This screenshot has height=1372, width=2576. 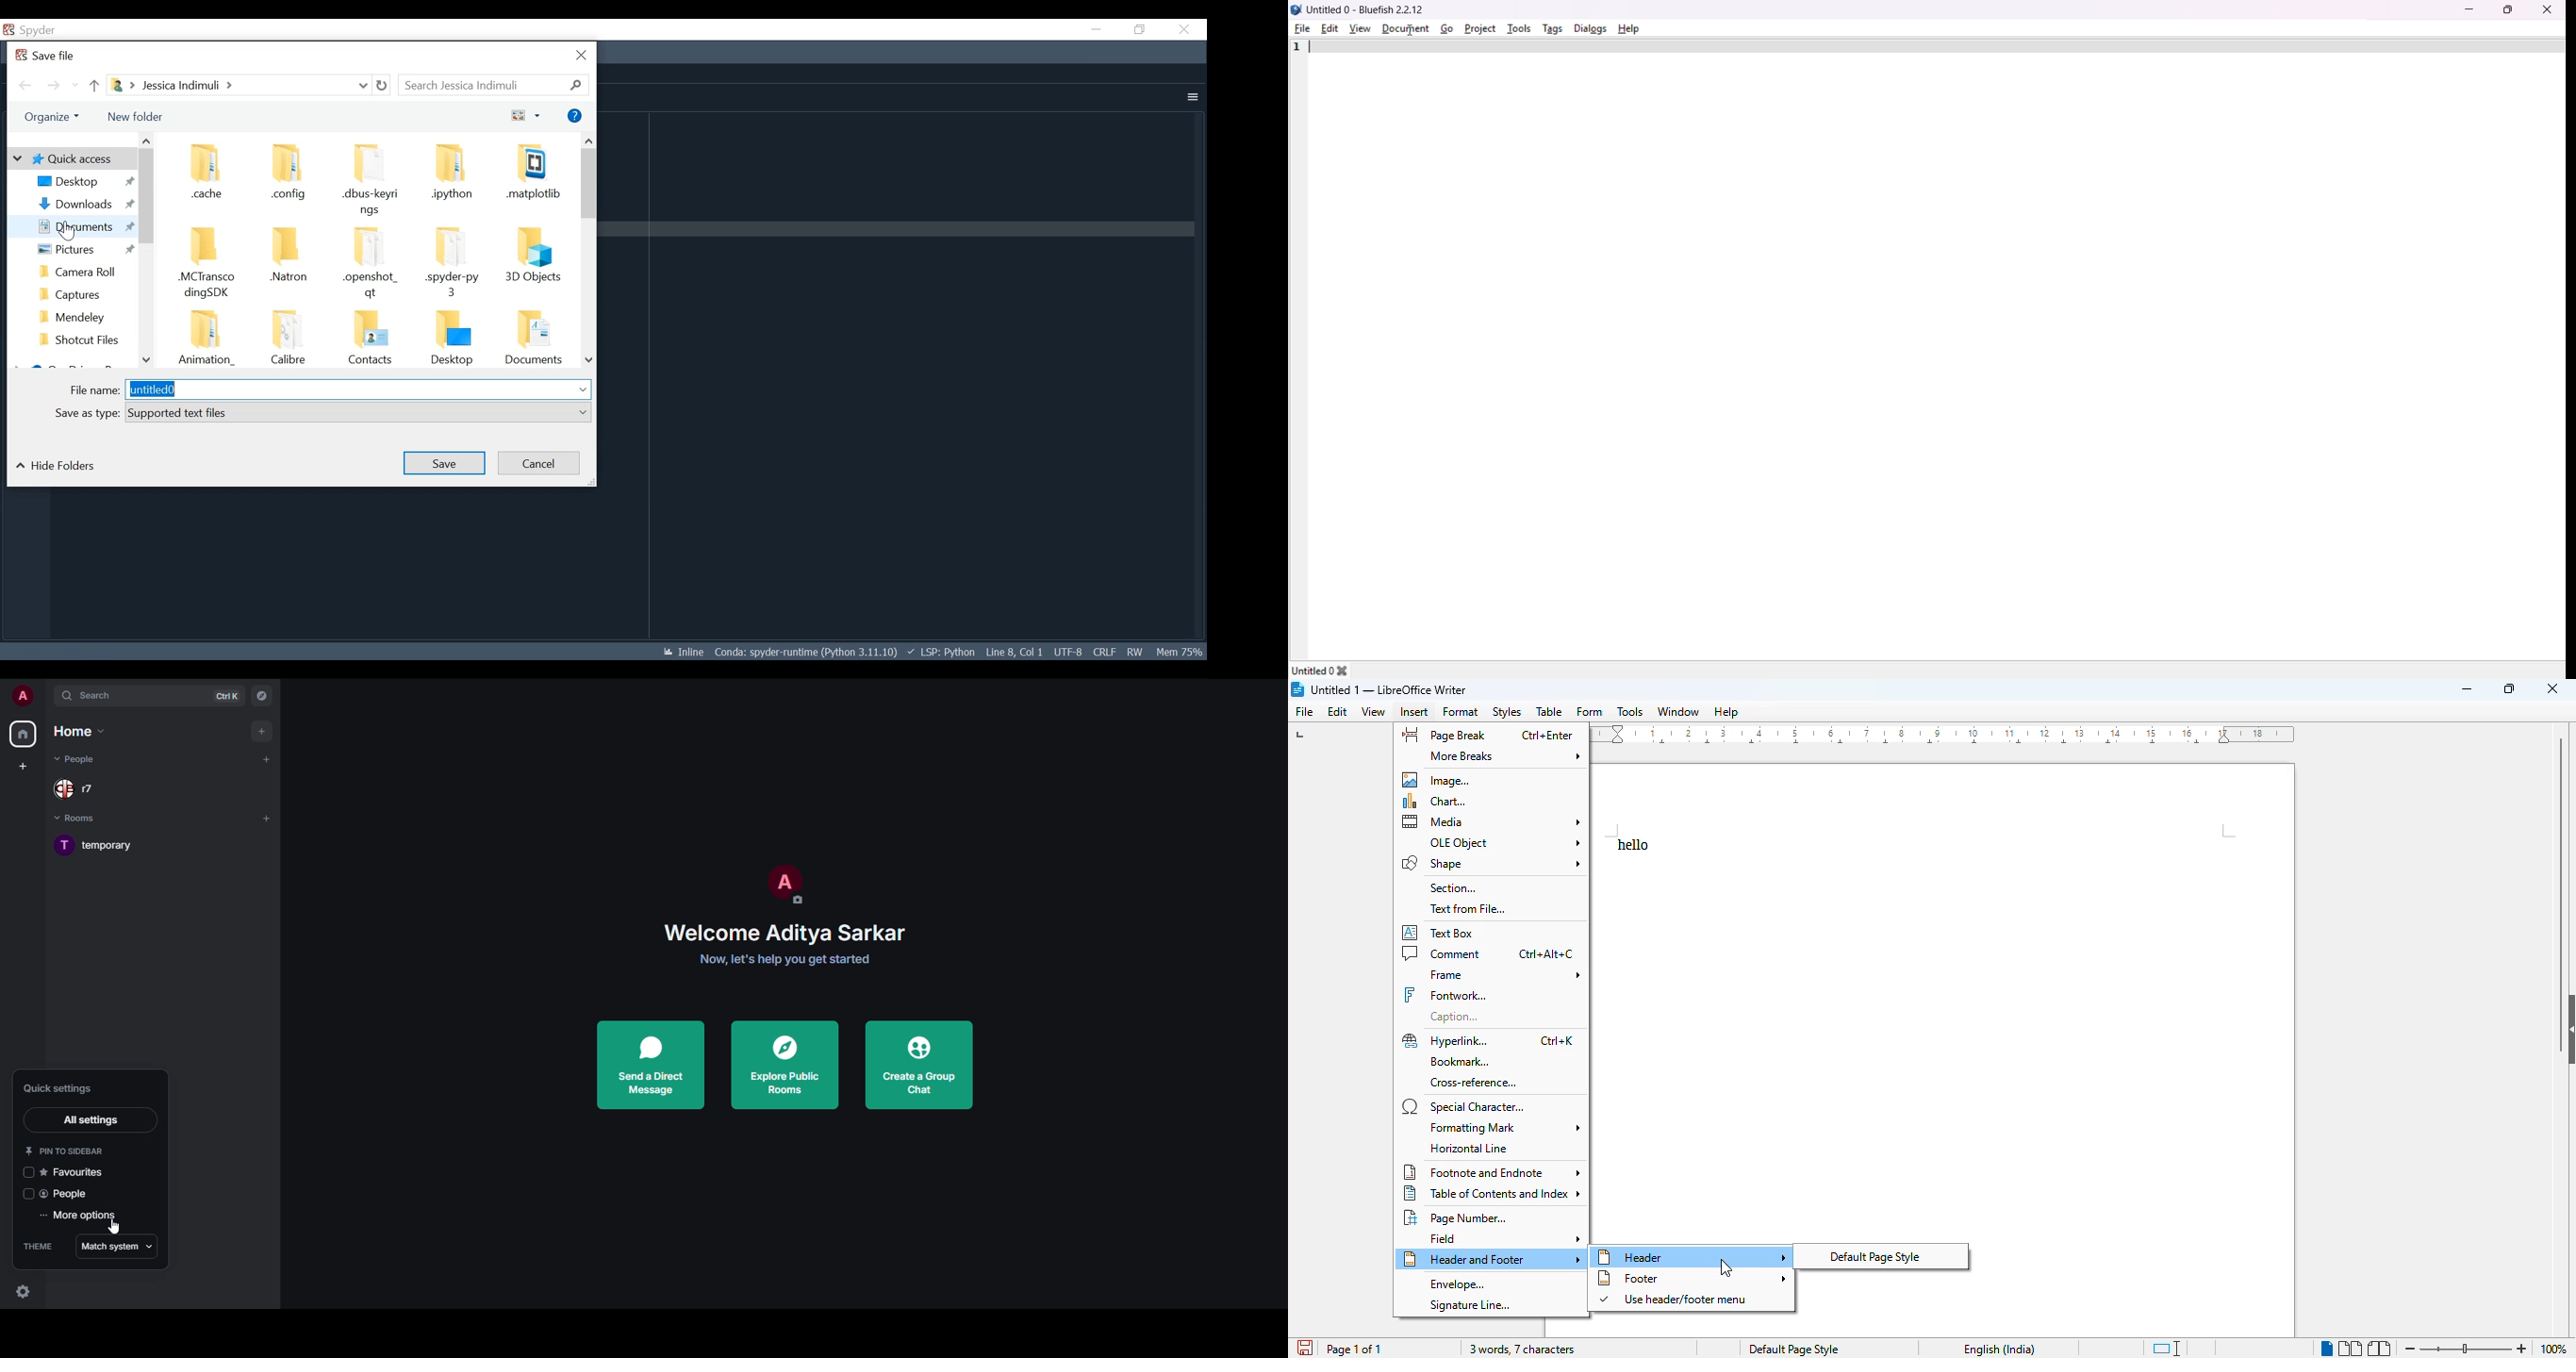 I want to click on caption, so click(x=1457, y=1017).